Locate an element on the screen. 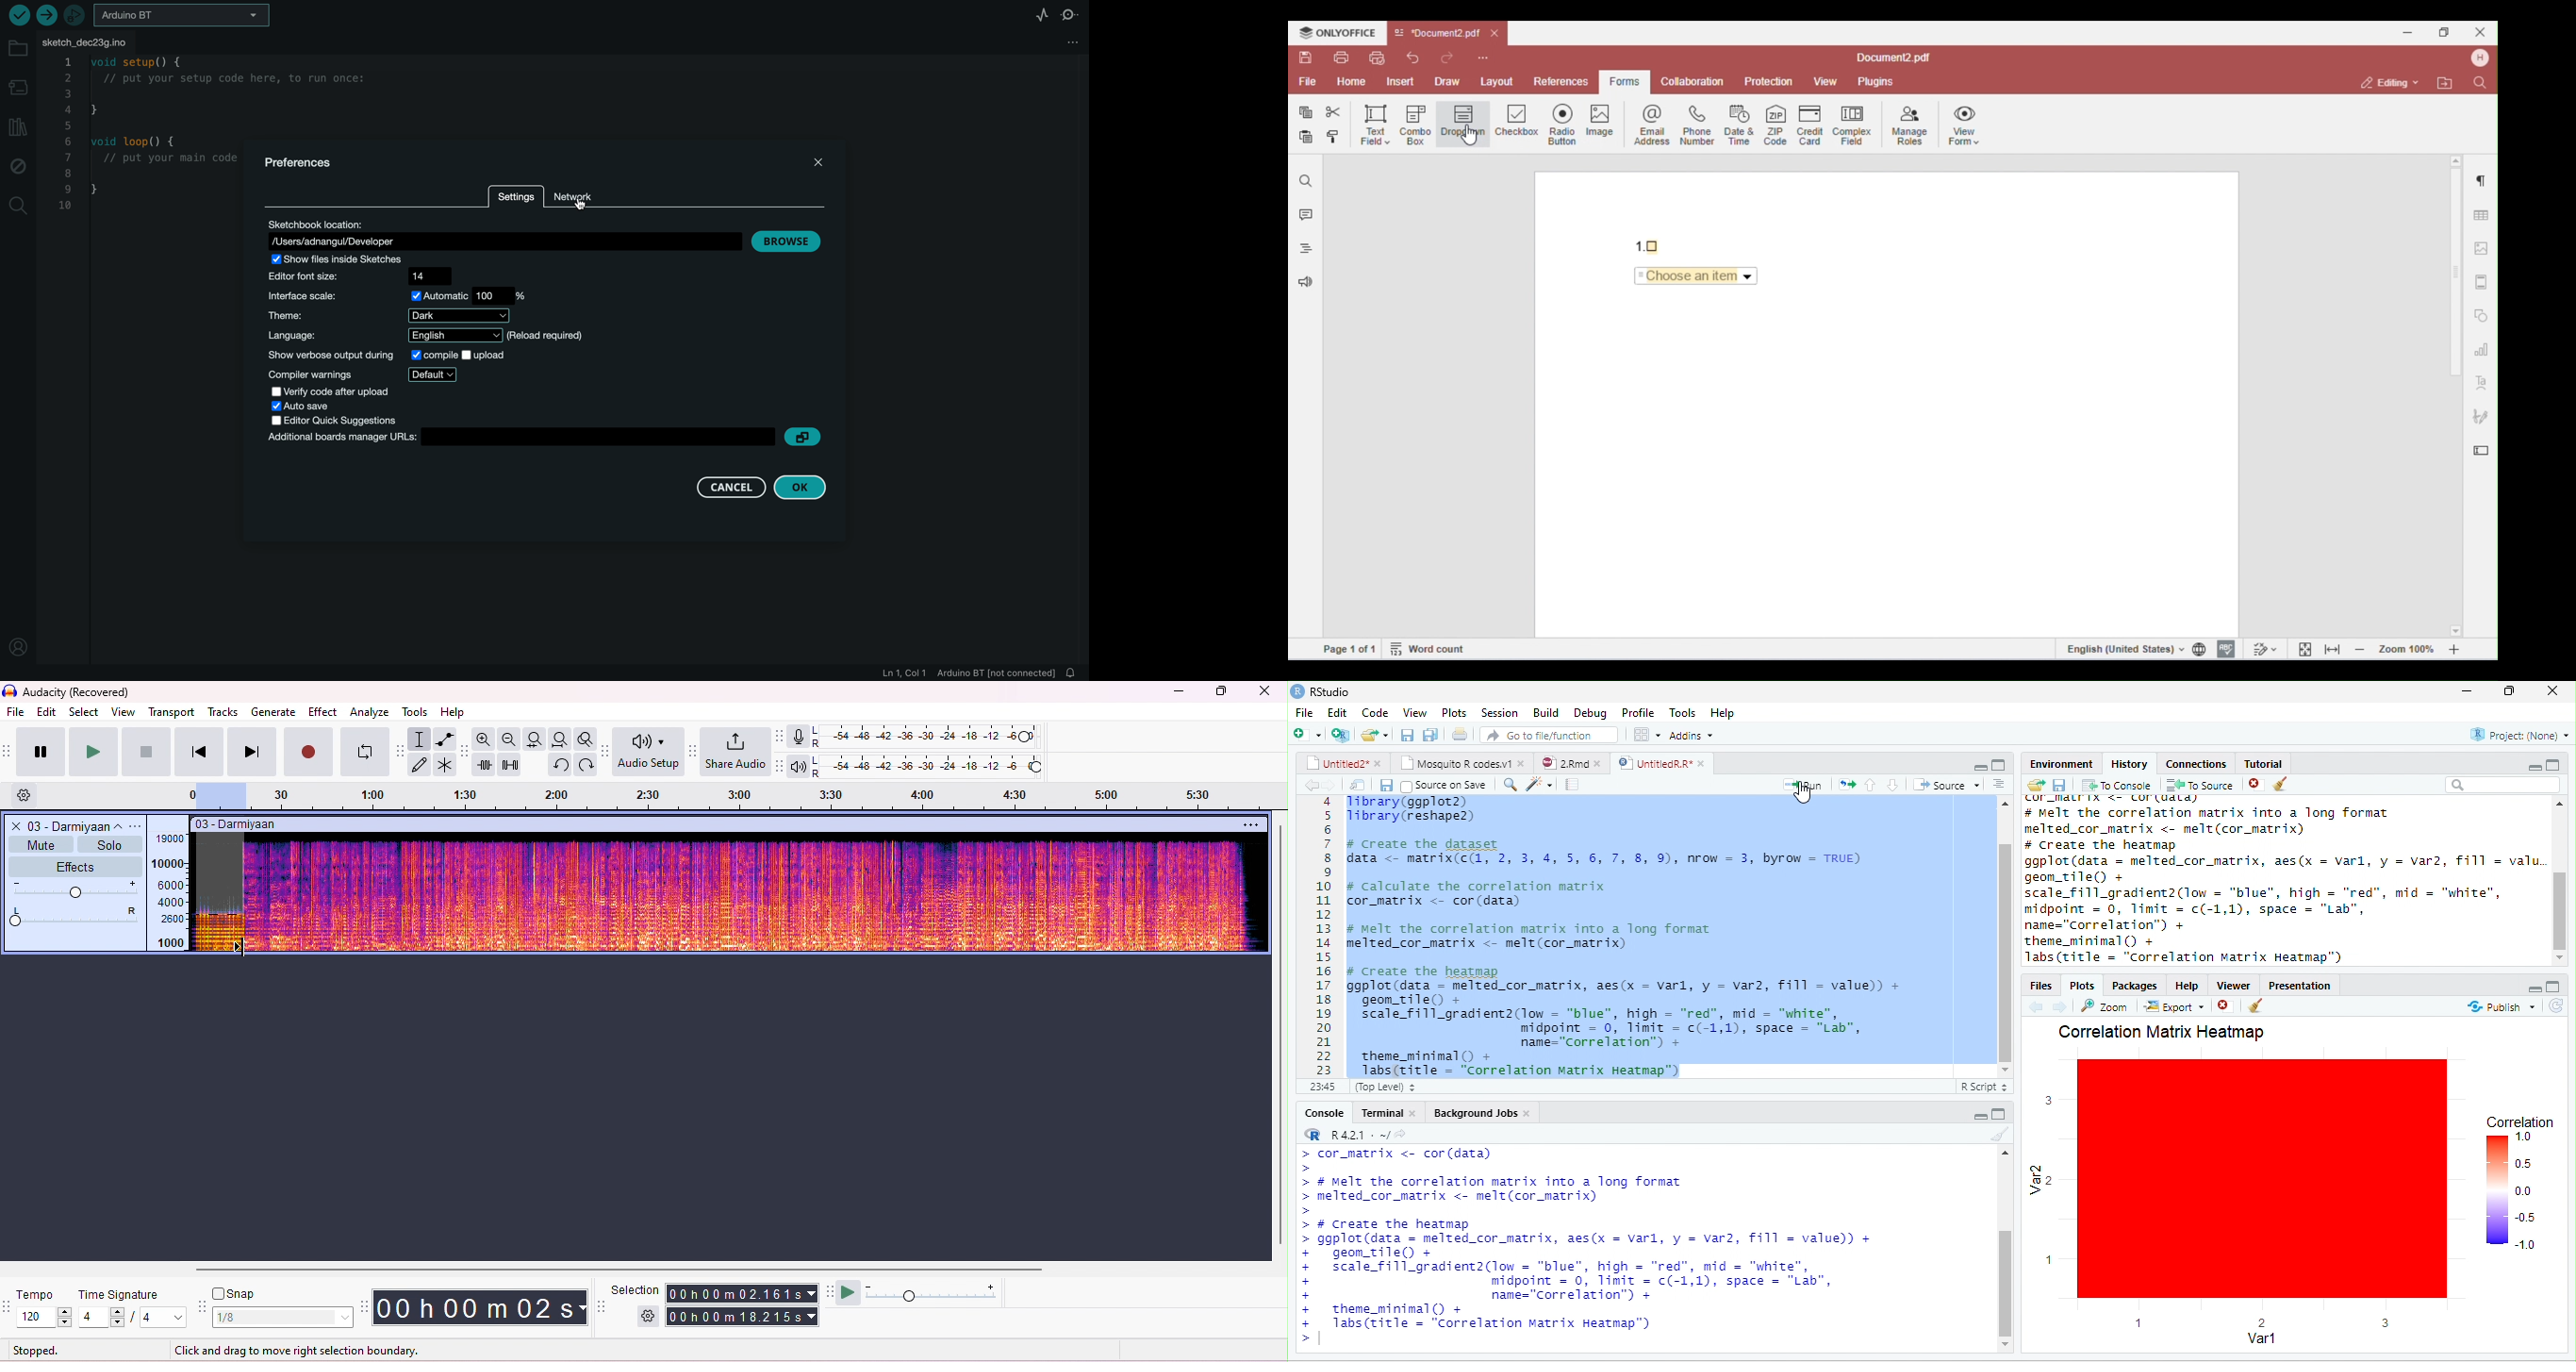 This screenshot has height=1372, width=2576. scale is located at coordinates (397, 295).